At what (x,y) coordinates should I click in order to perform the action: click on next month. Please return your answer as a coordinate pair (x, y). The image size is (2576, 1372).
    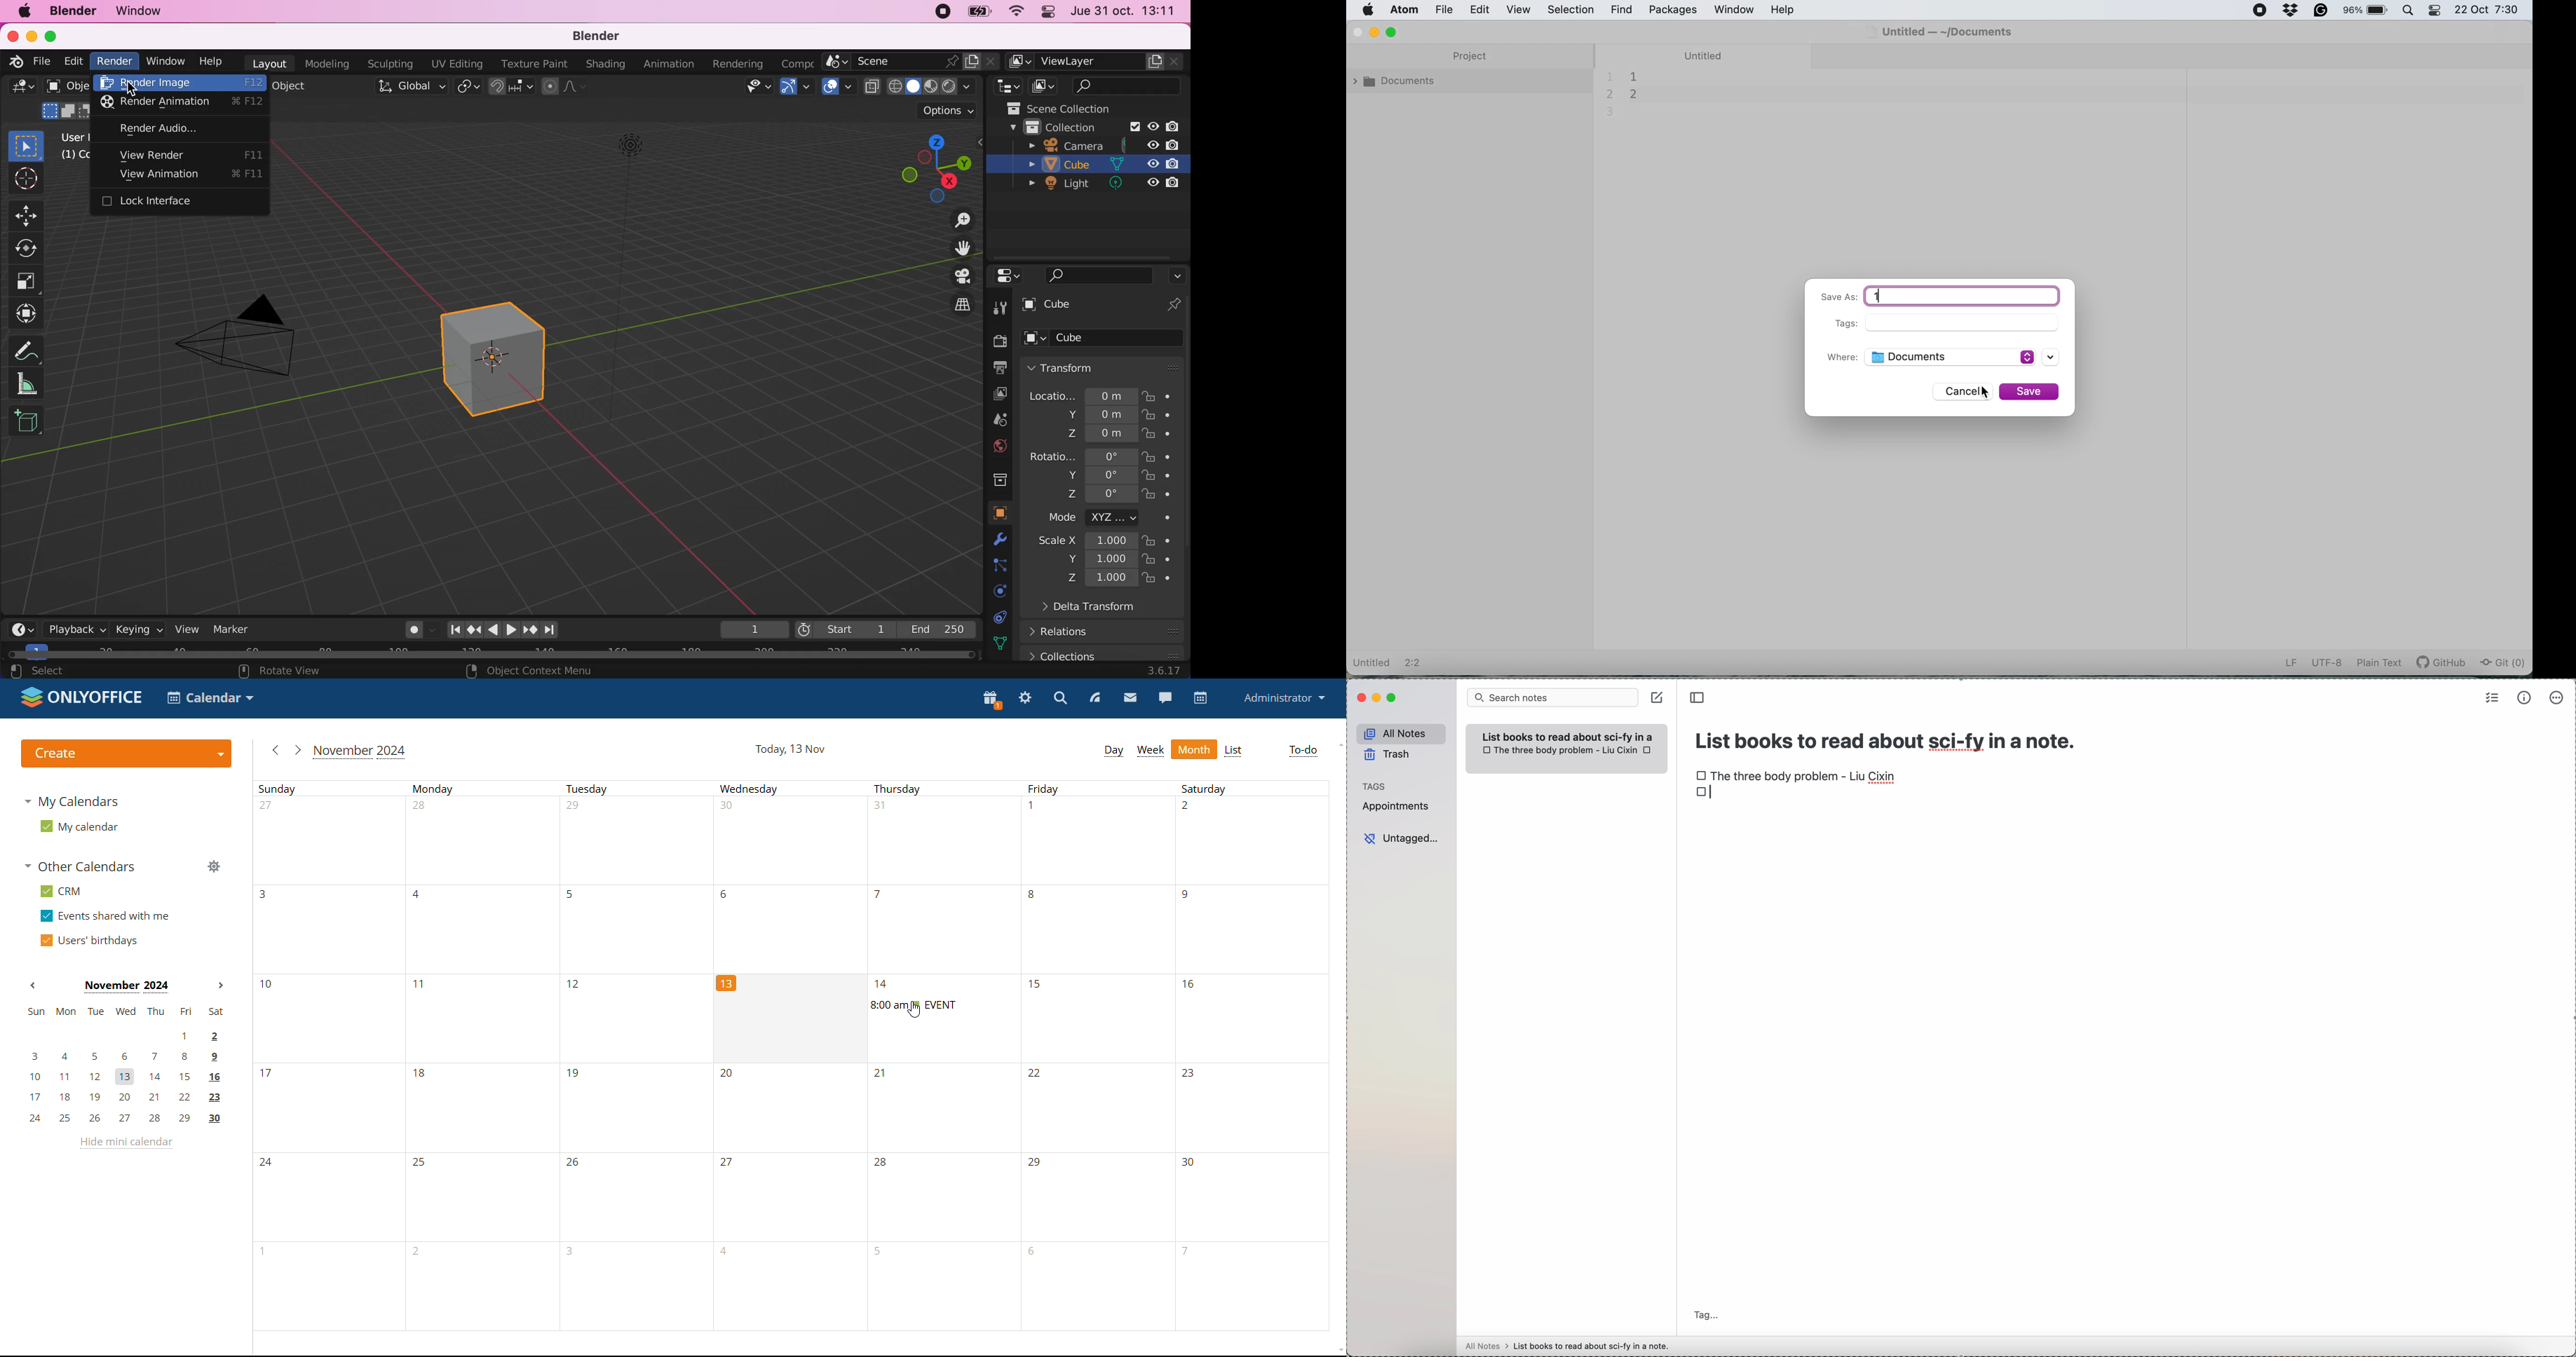
    Looking at the image, I should click on (299, 750).